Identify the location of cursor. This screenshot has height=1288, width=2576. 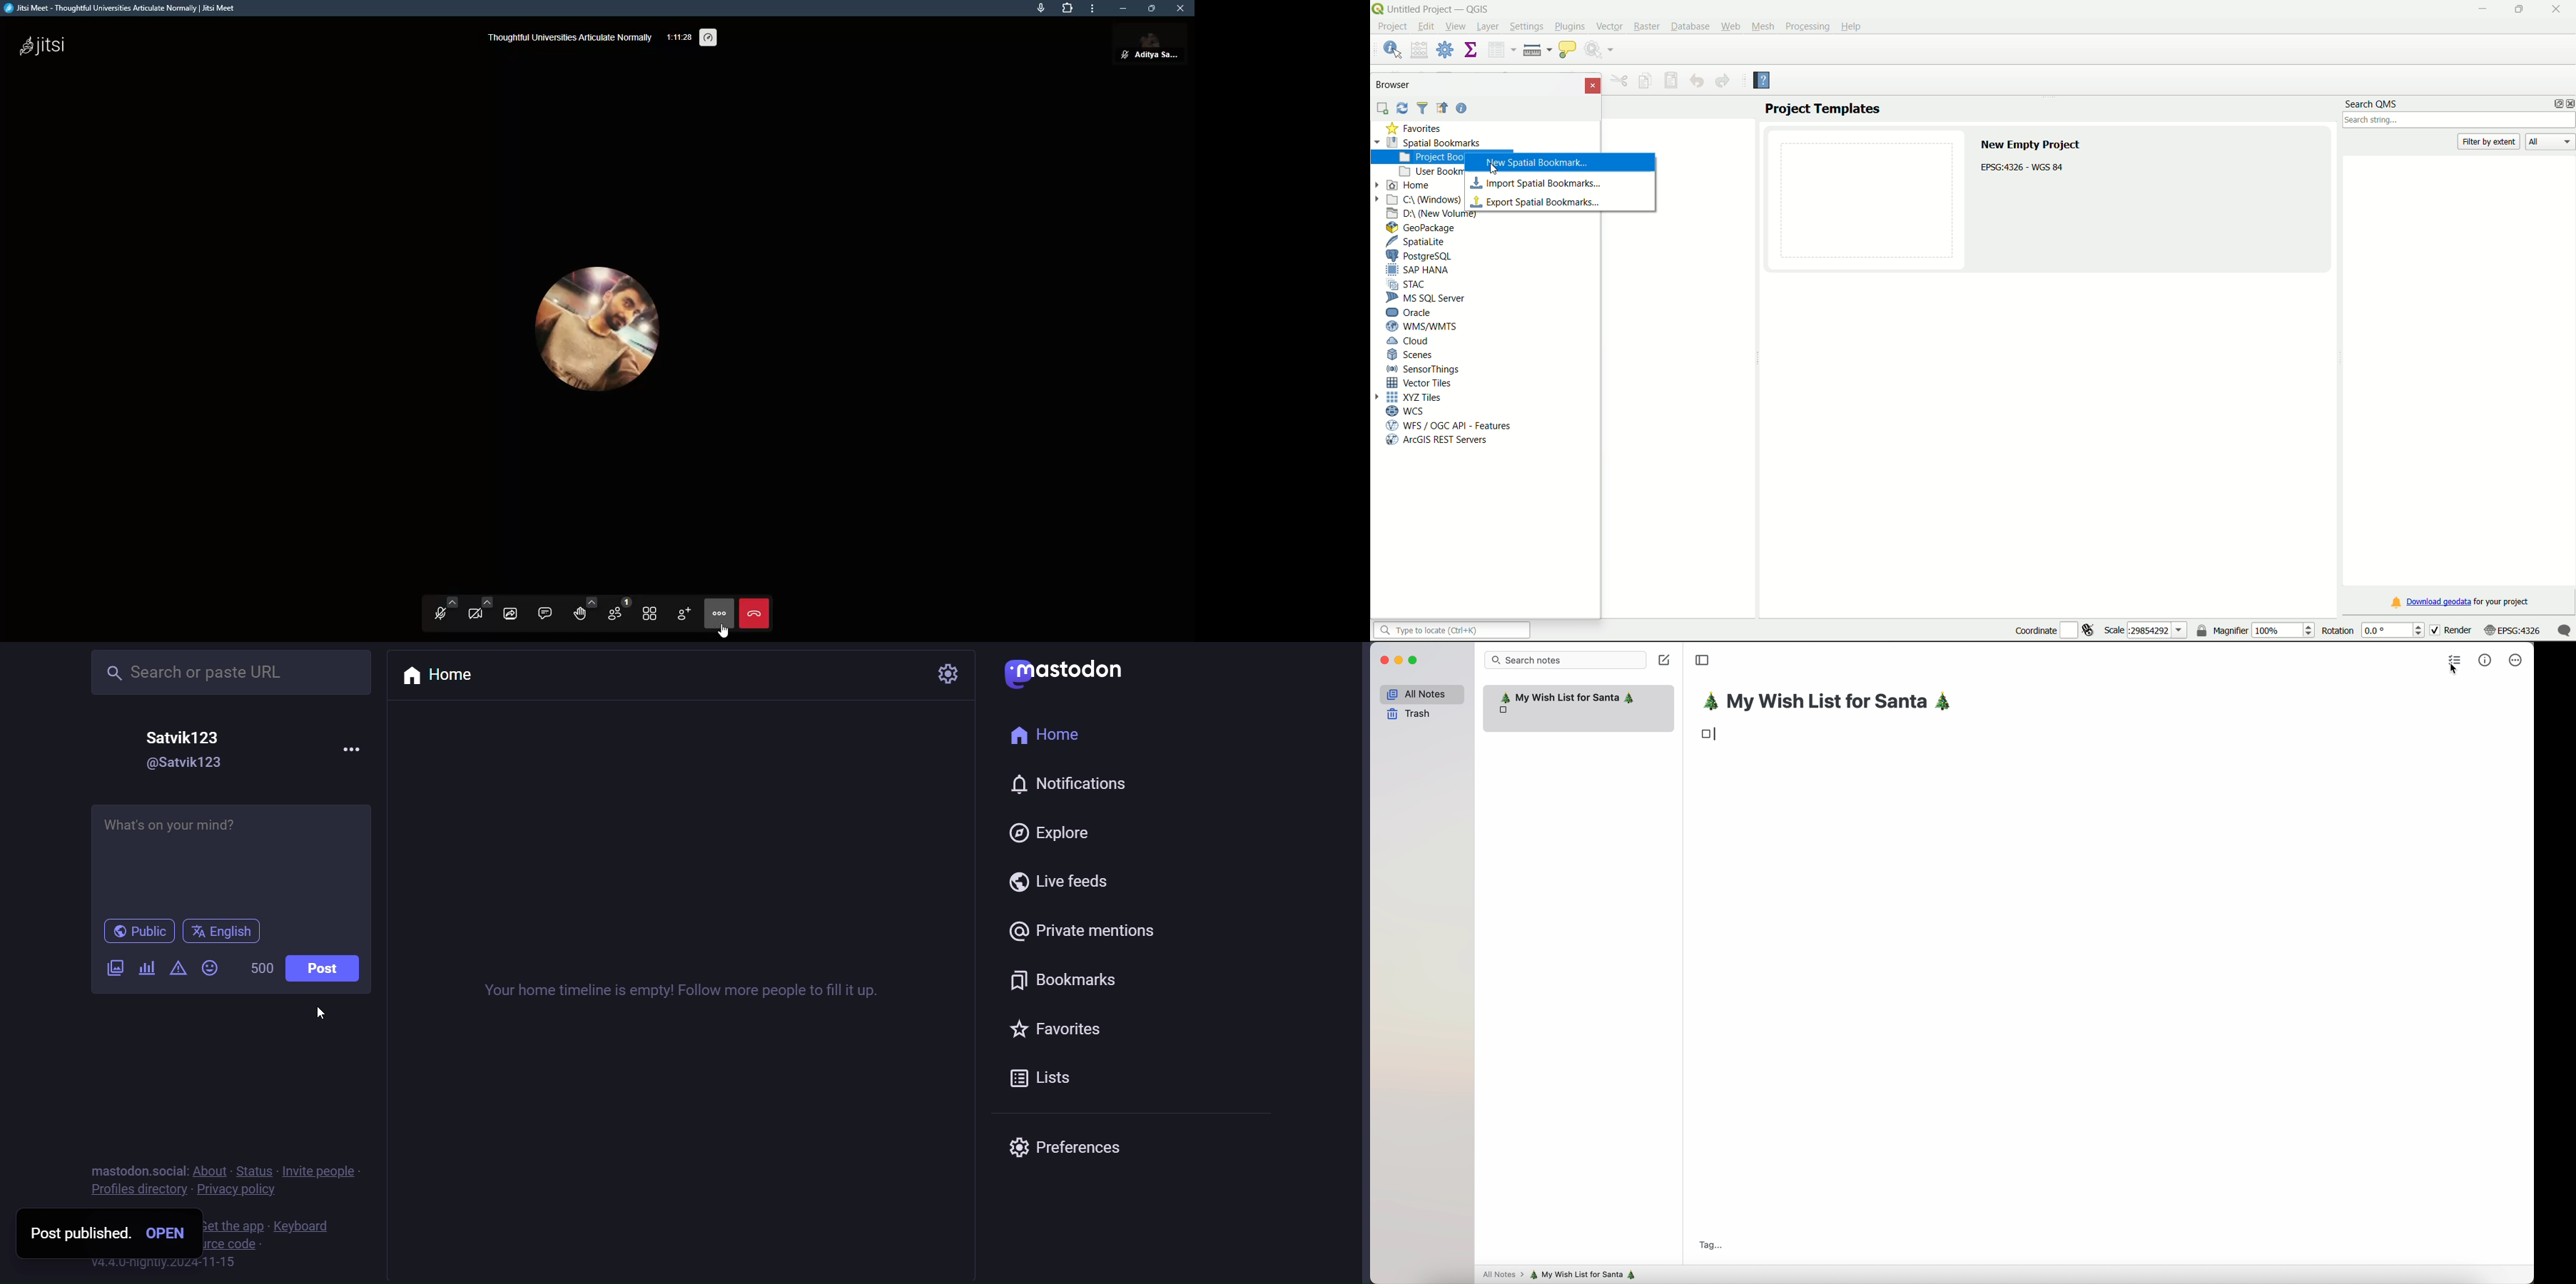
(320, 1015).